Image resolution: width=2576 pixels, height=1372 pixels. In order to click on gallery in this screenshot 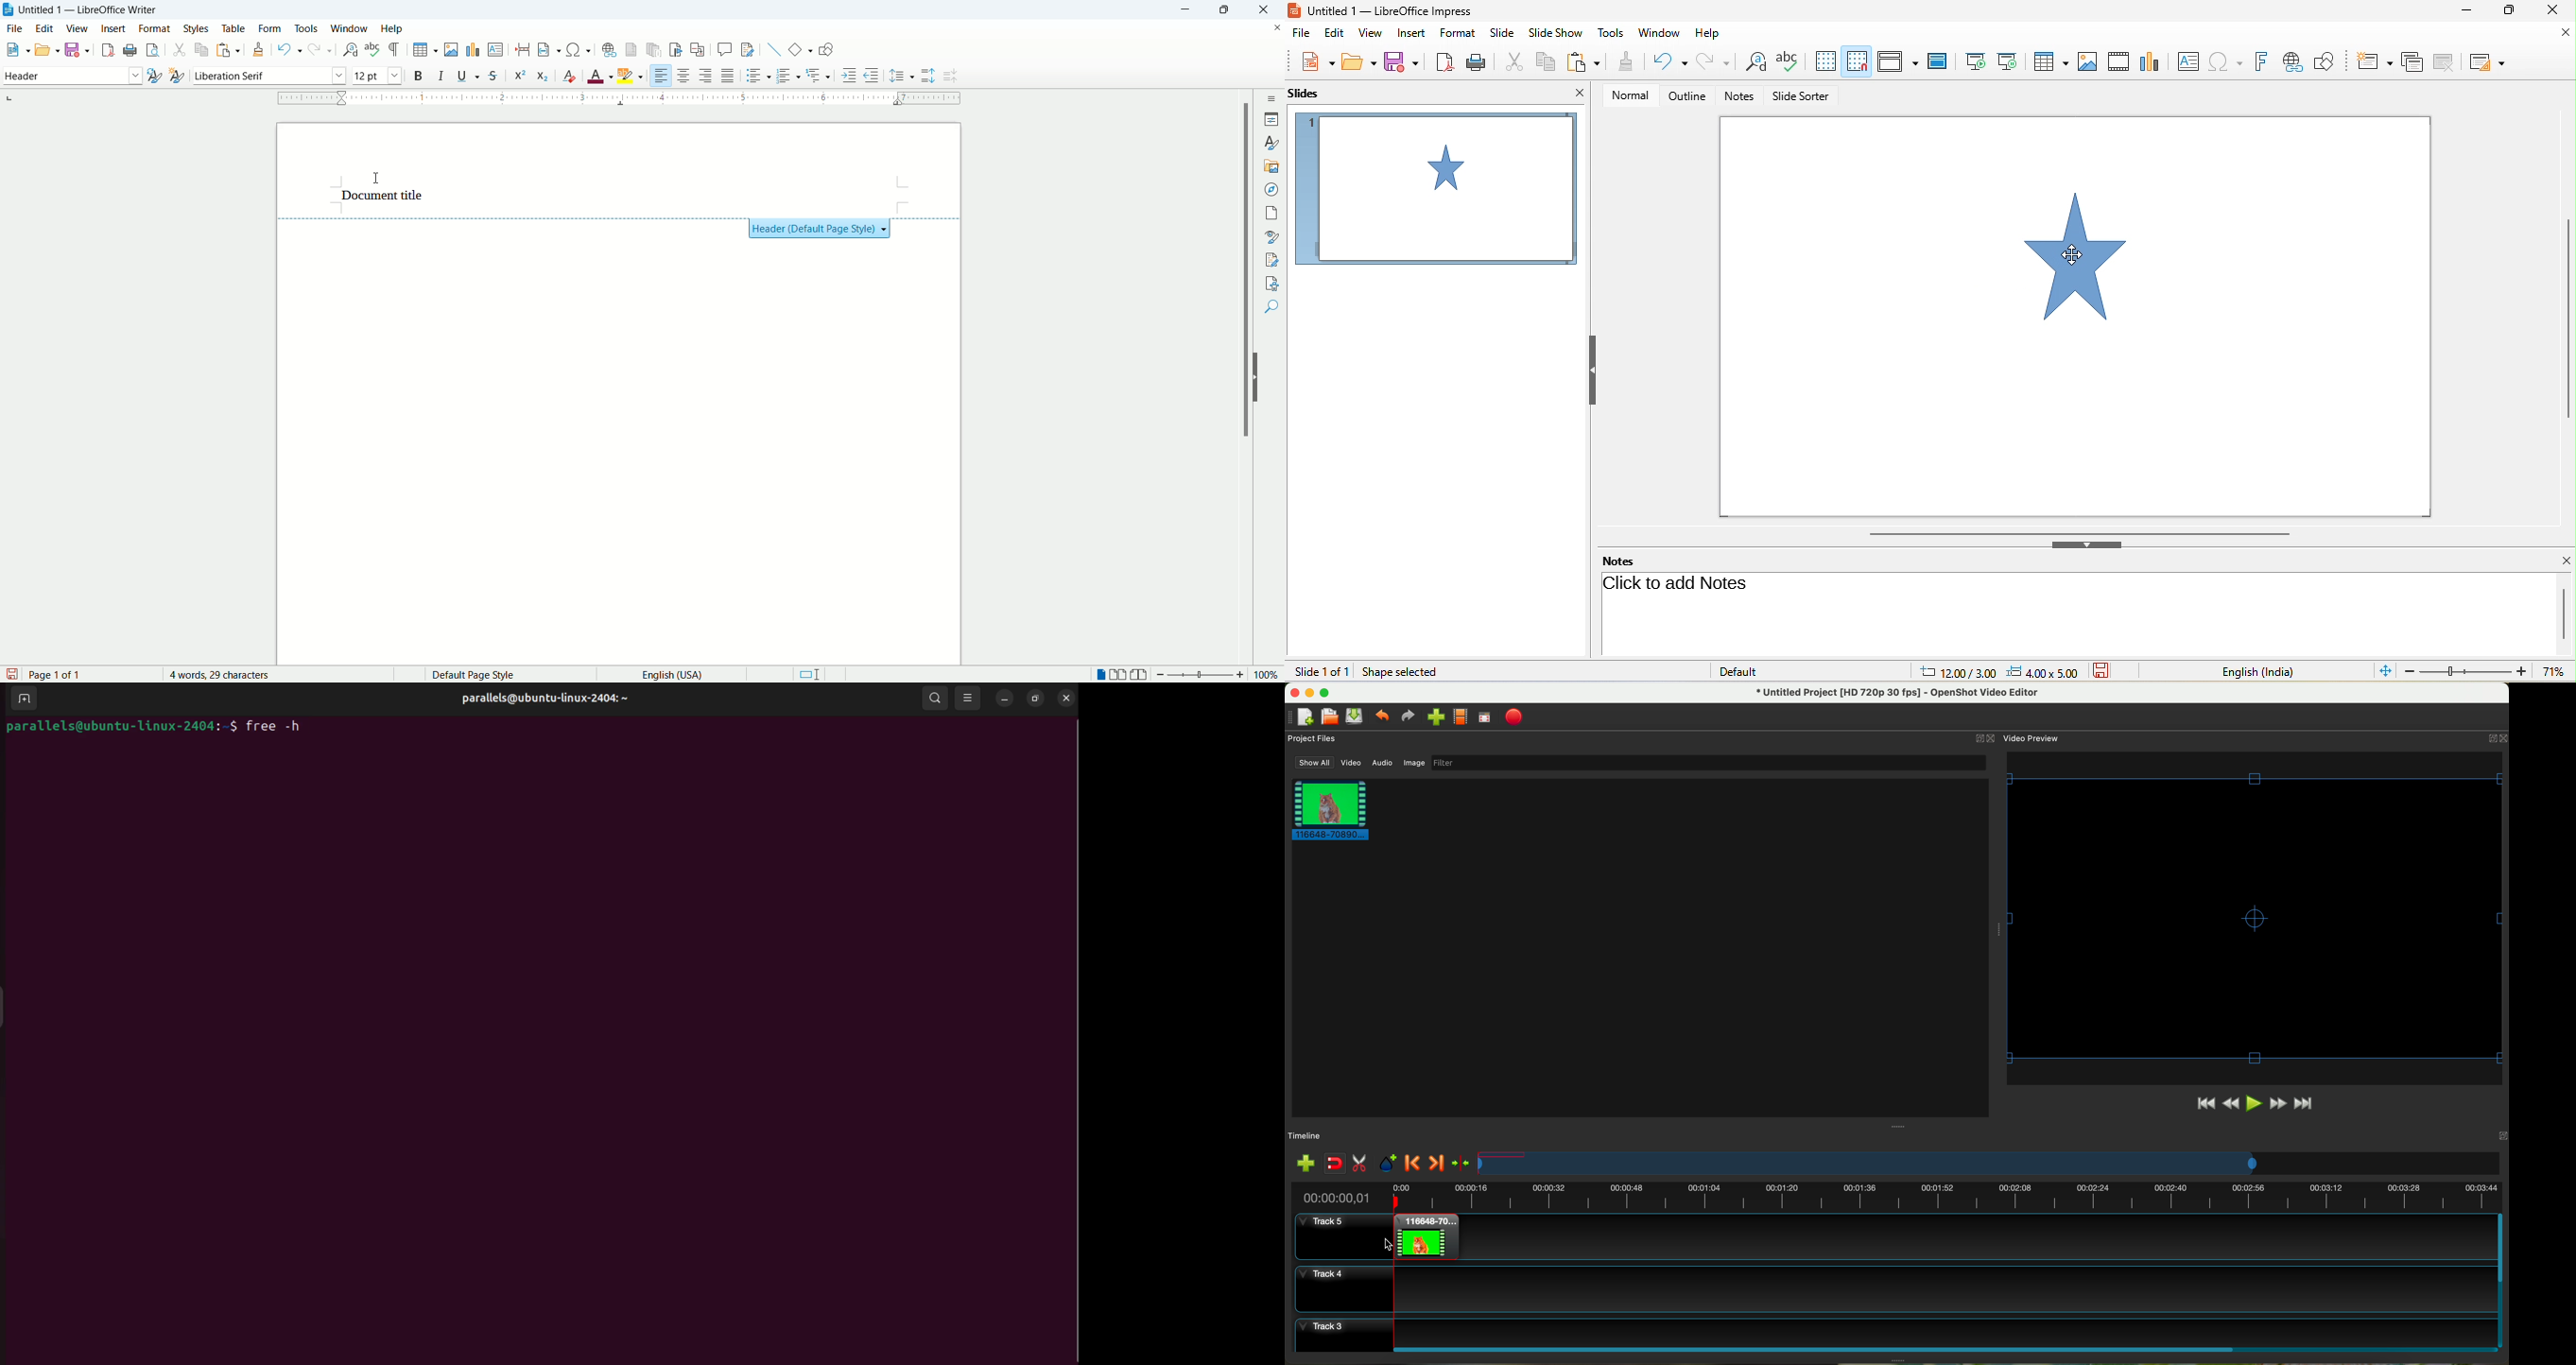, I will do `click(1271, 167)`.